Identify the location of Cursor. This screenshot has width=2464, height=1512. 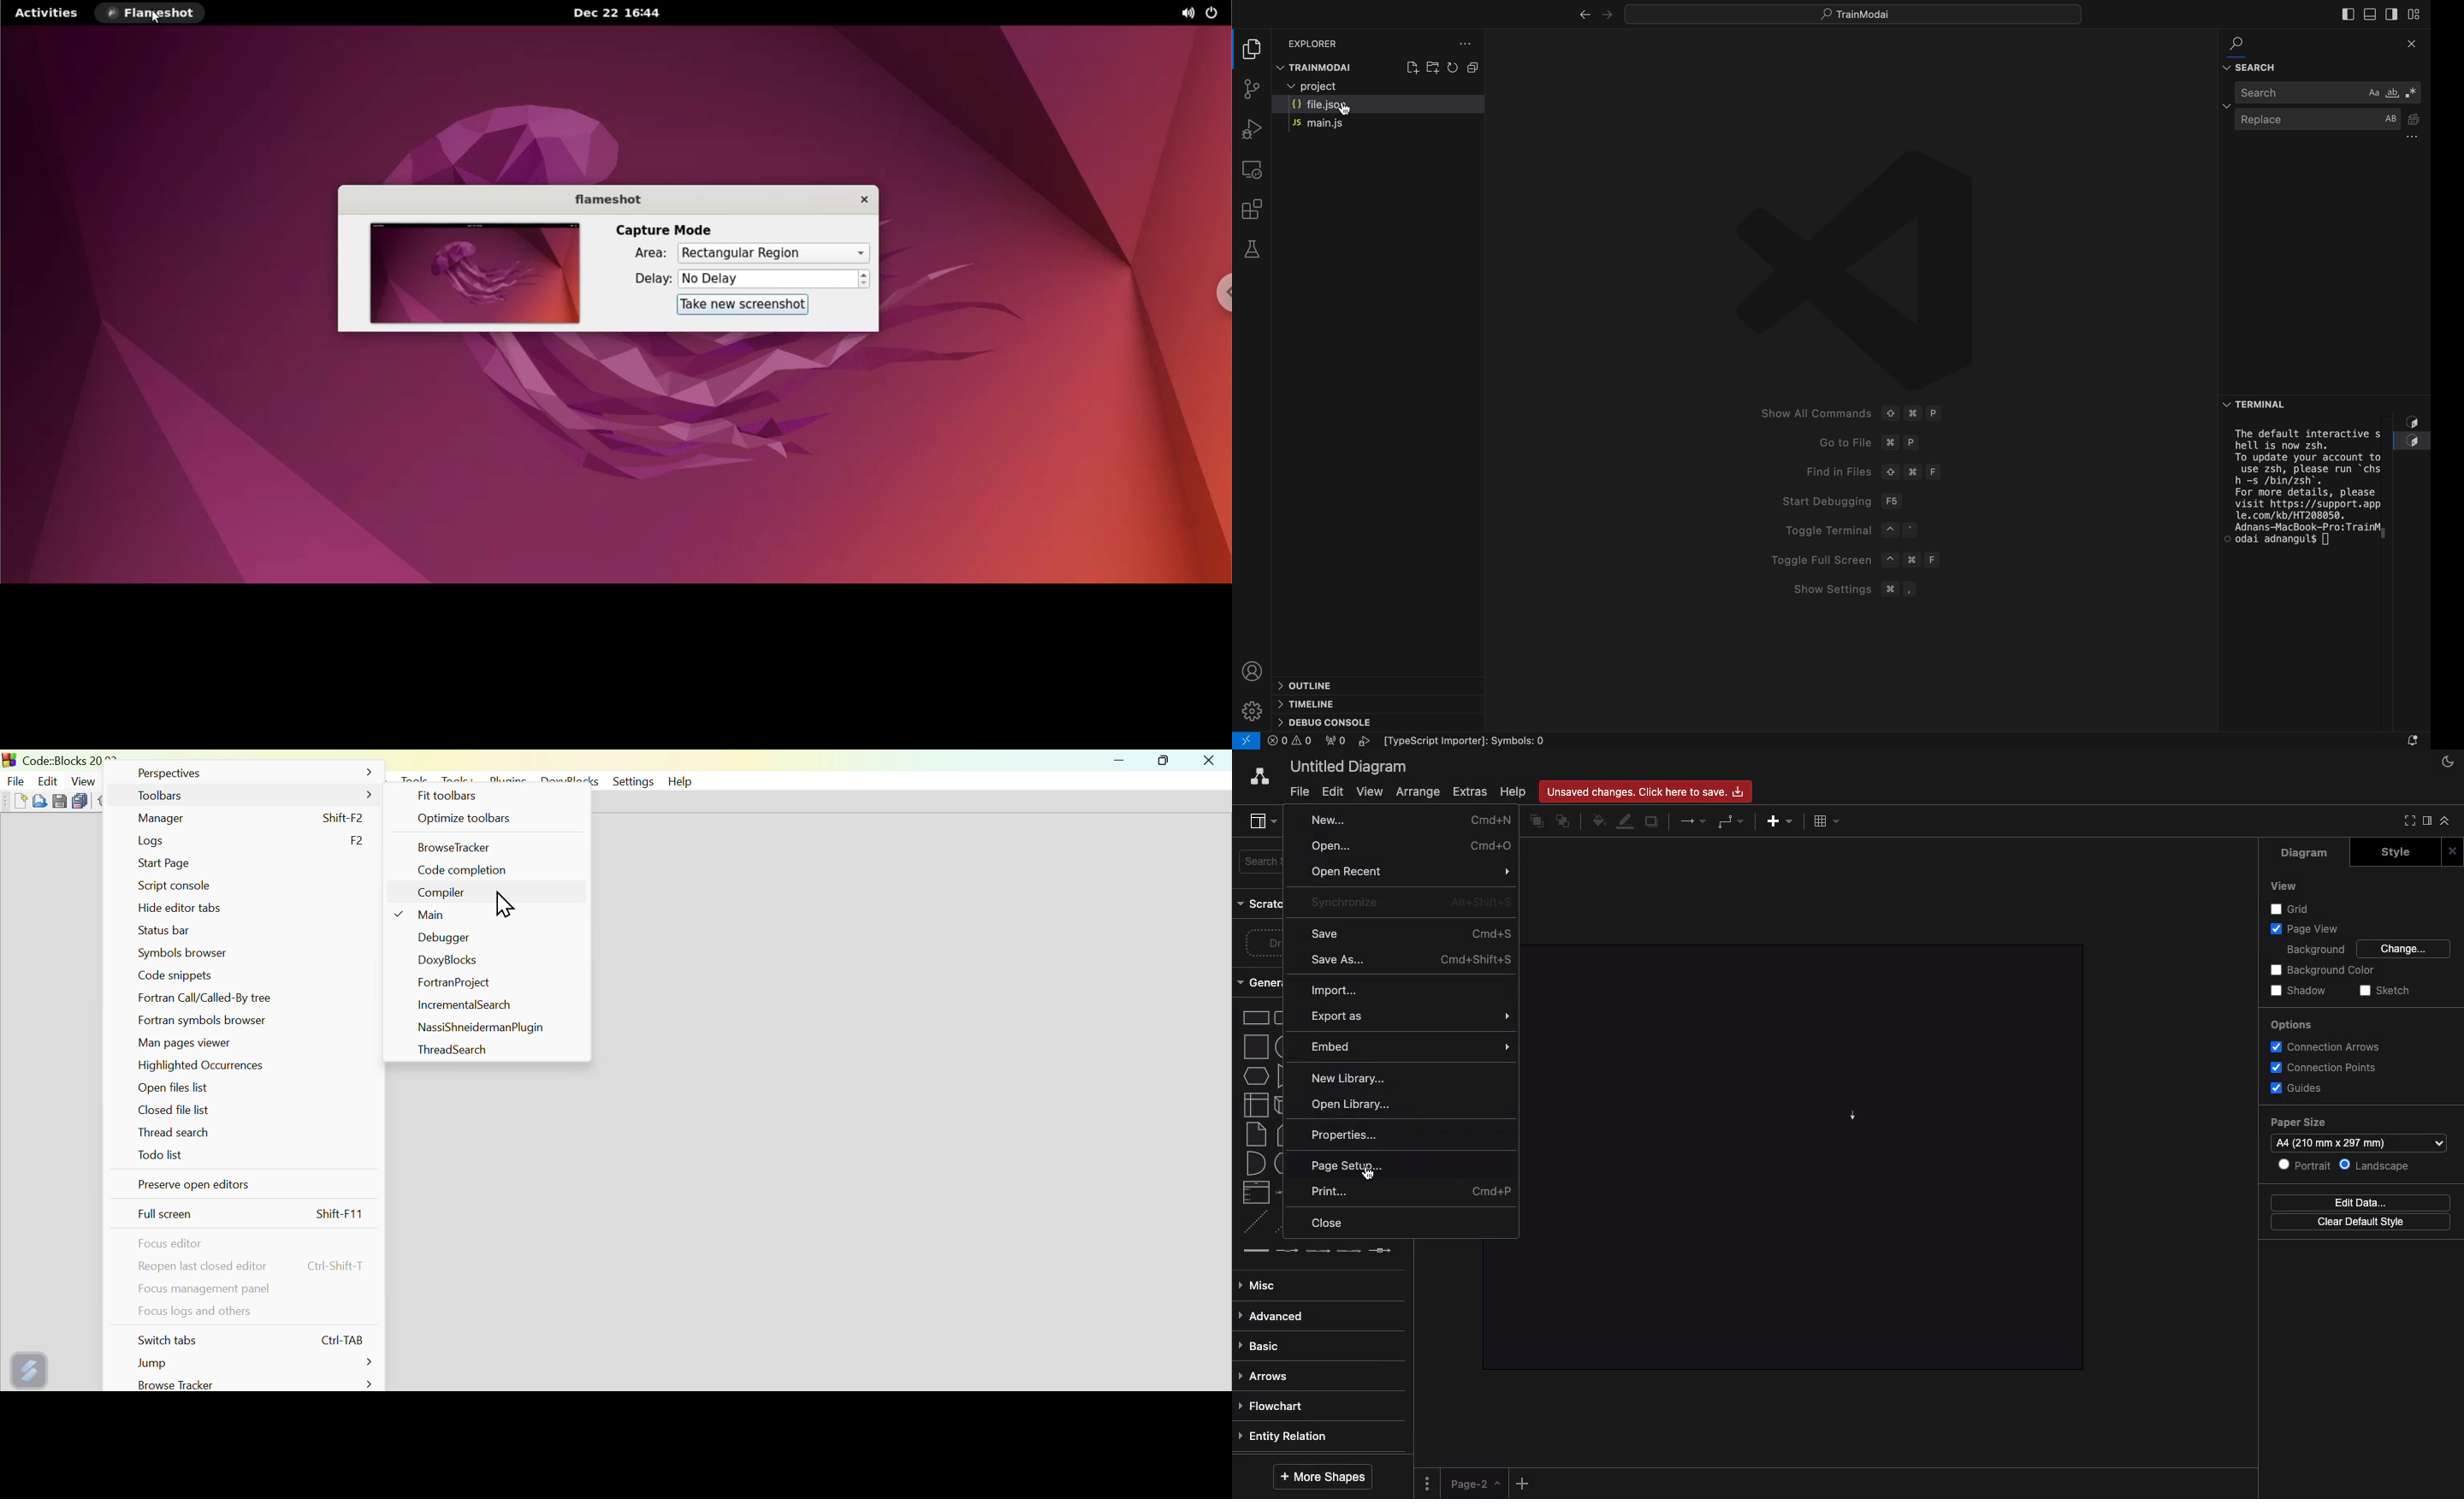
(1375, 1176).